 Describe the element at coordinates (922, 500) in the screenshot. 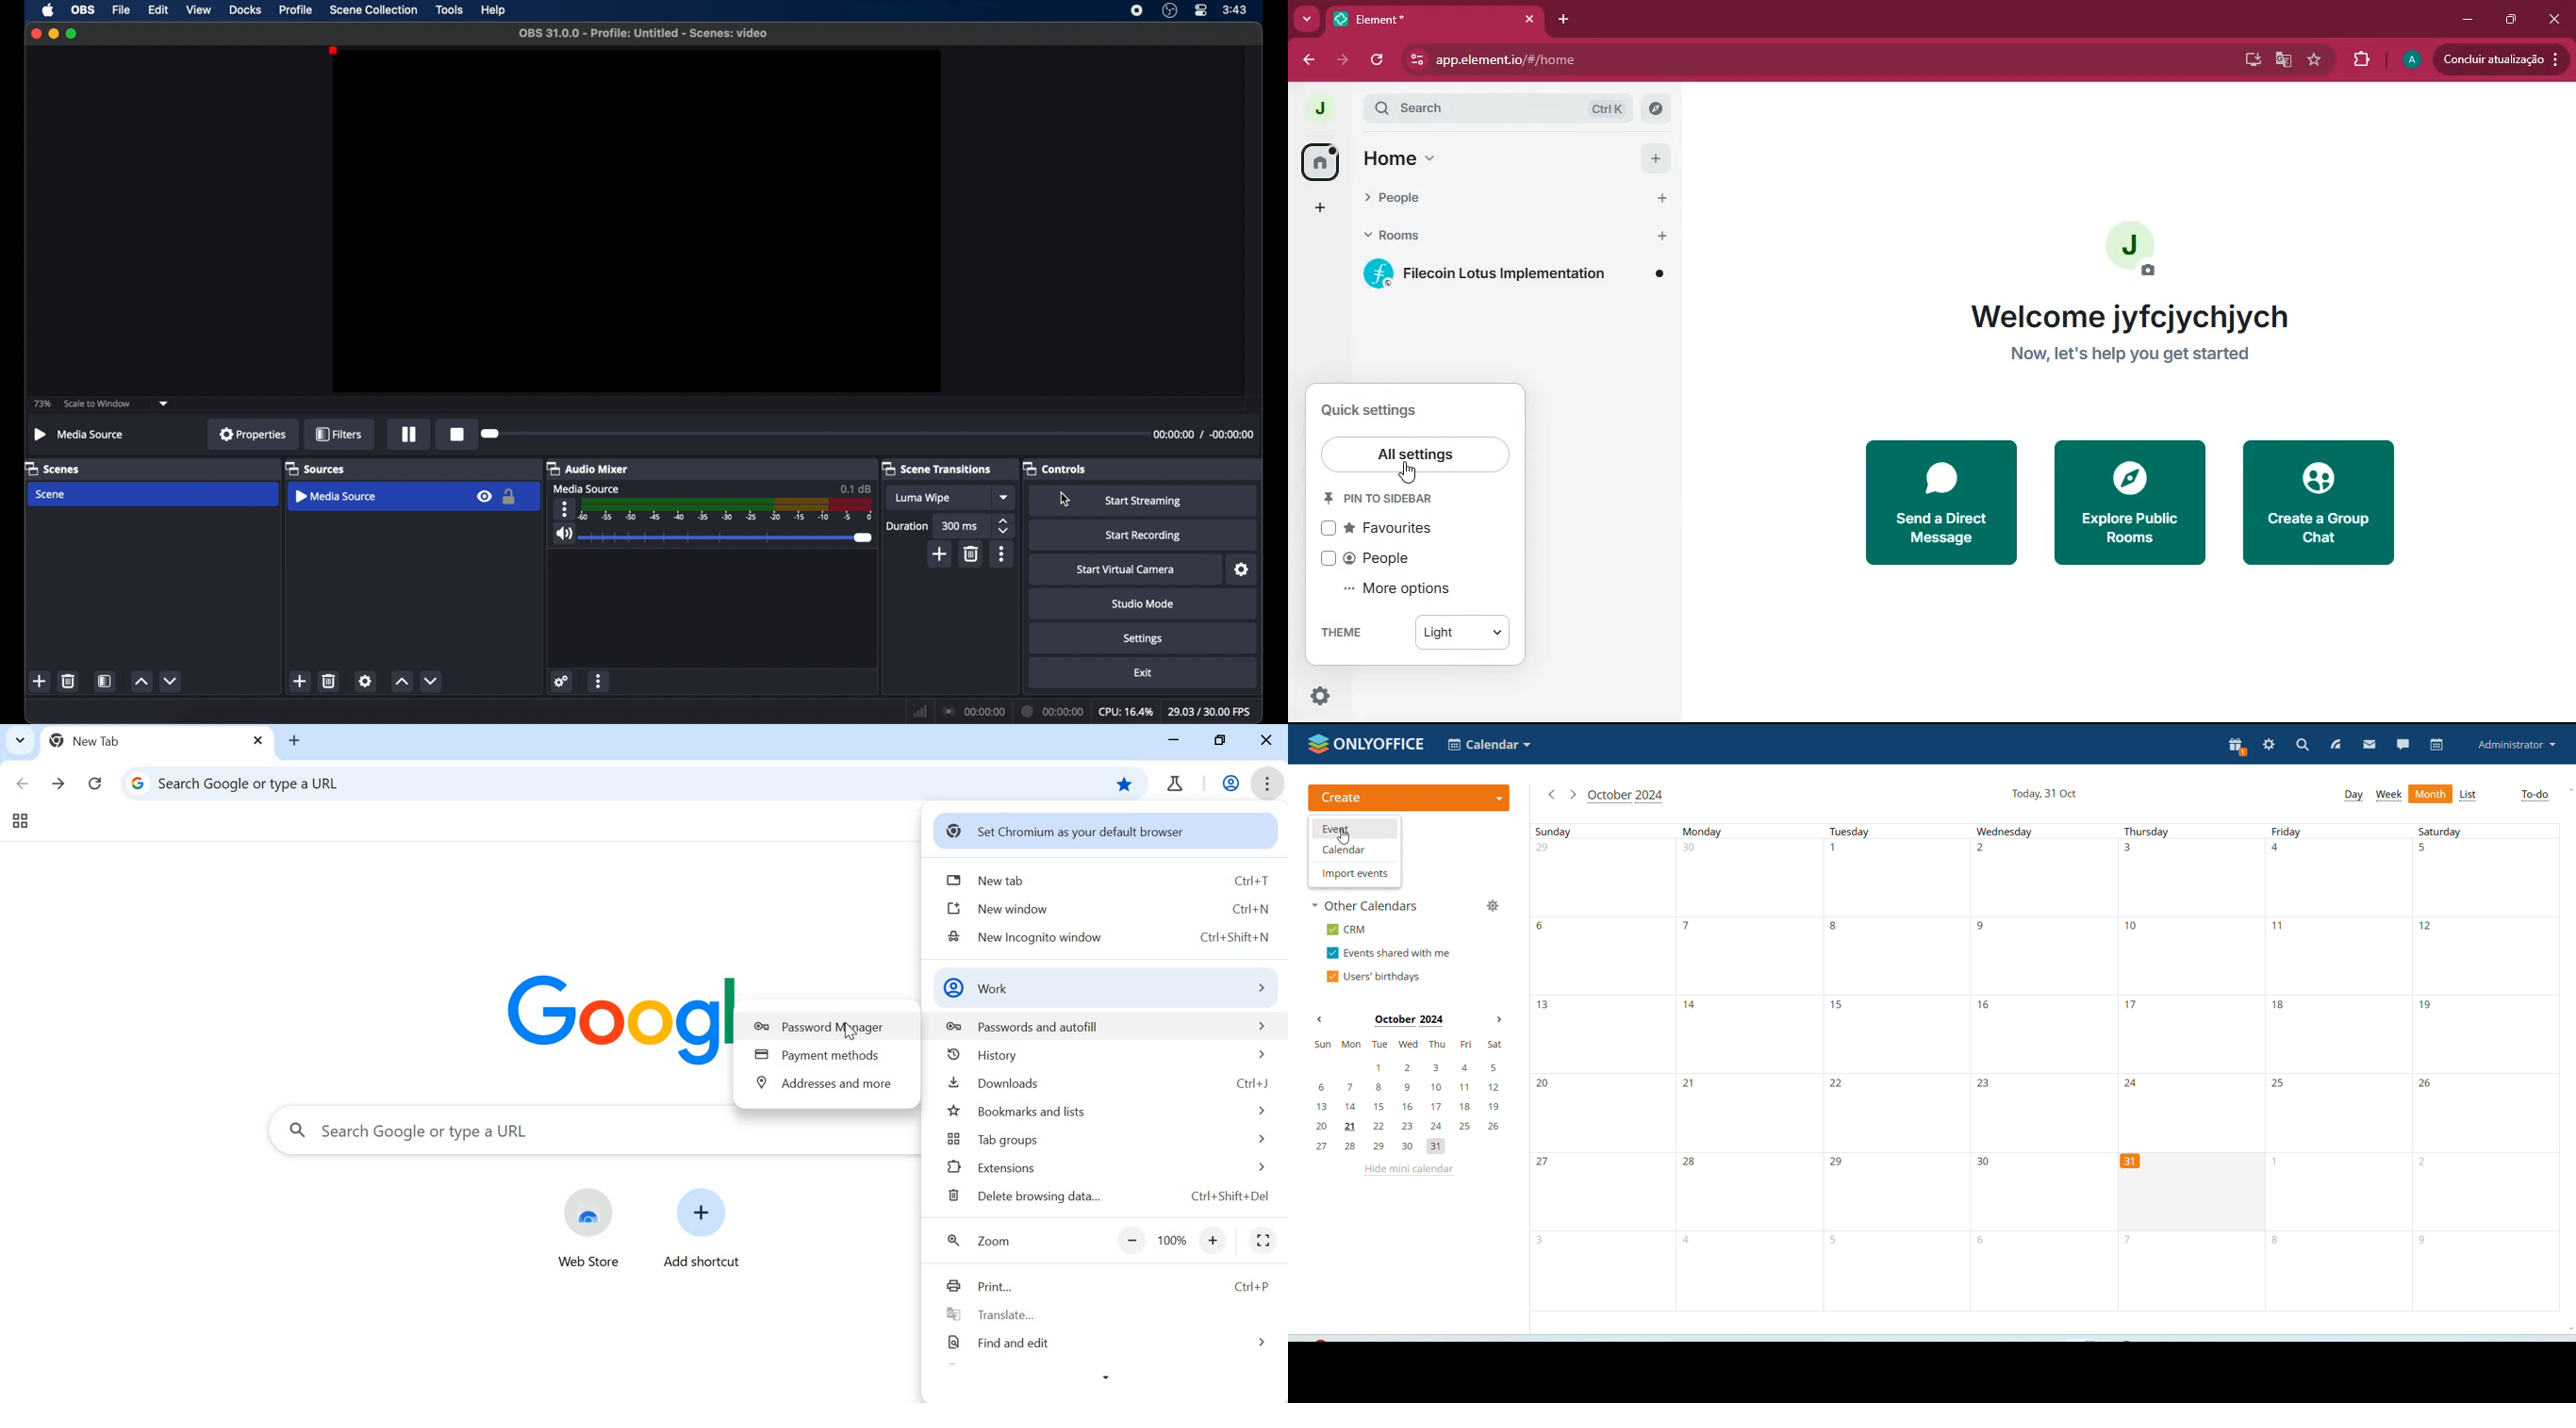

I see `Luma wipe` at that location.